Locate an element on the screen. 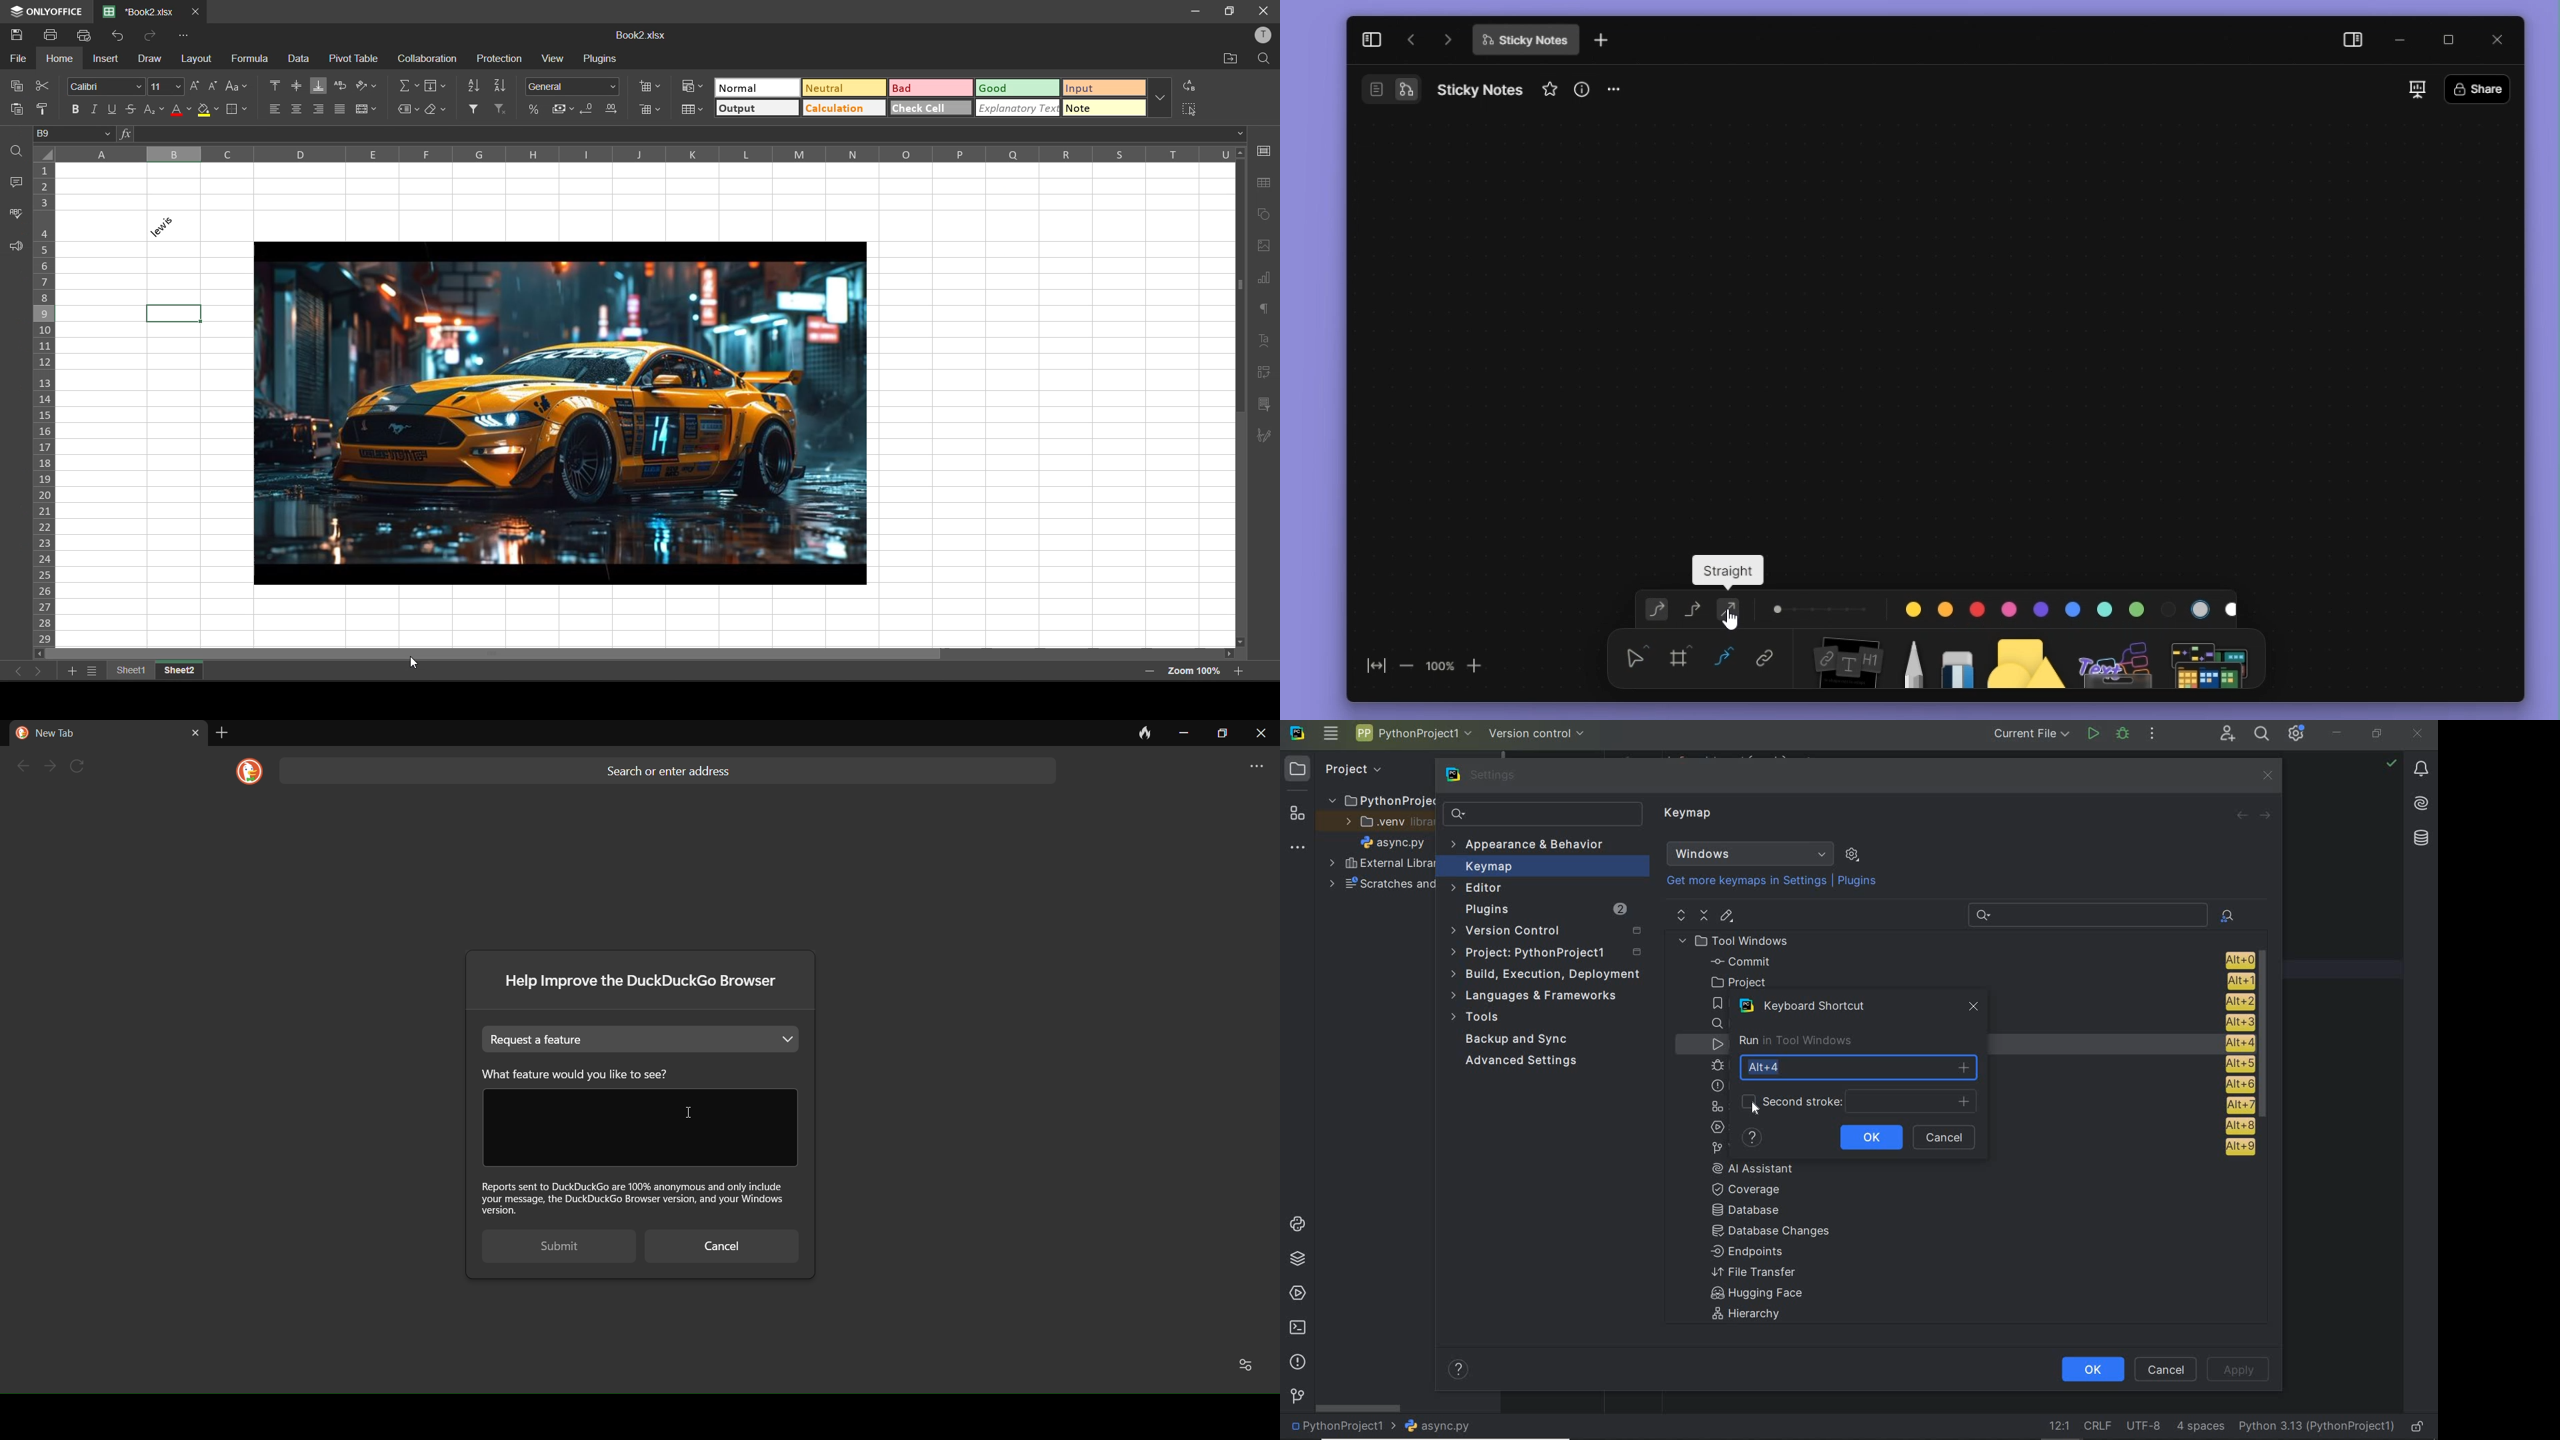  zoom out is located at coordinates (1152, 671).